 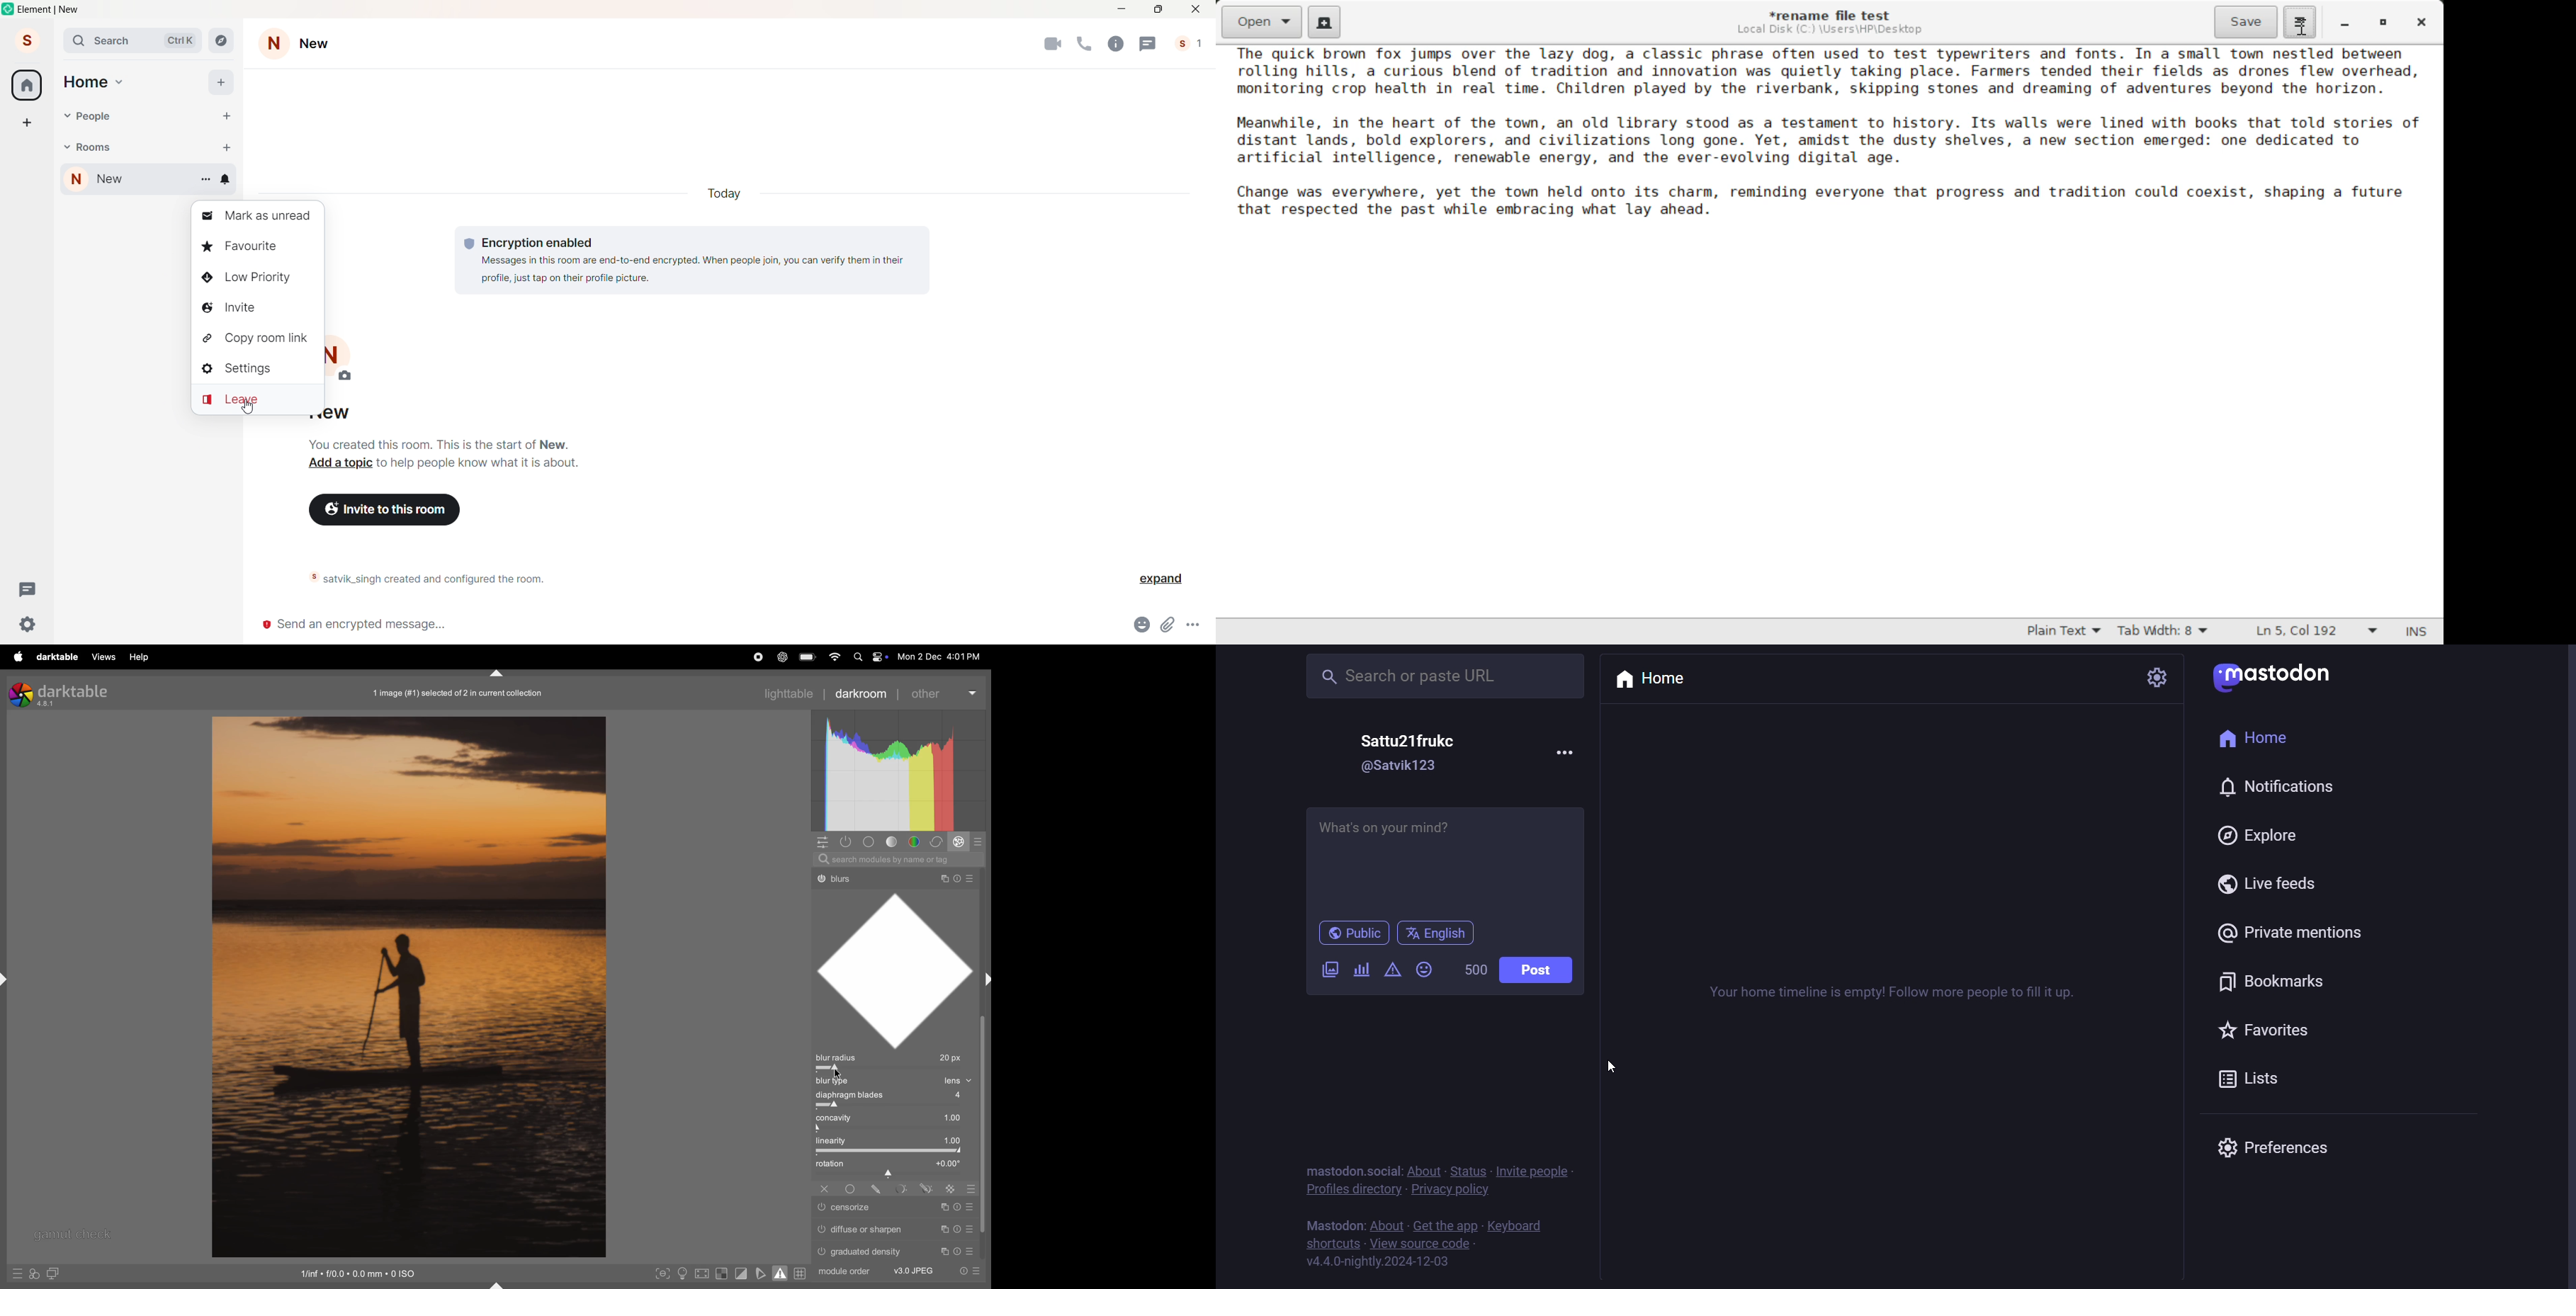 What do you see at coordinates (685, 626) in the screenshot?
I see `send an encrypted message...` at bounding box center [685, 626].